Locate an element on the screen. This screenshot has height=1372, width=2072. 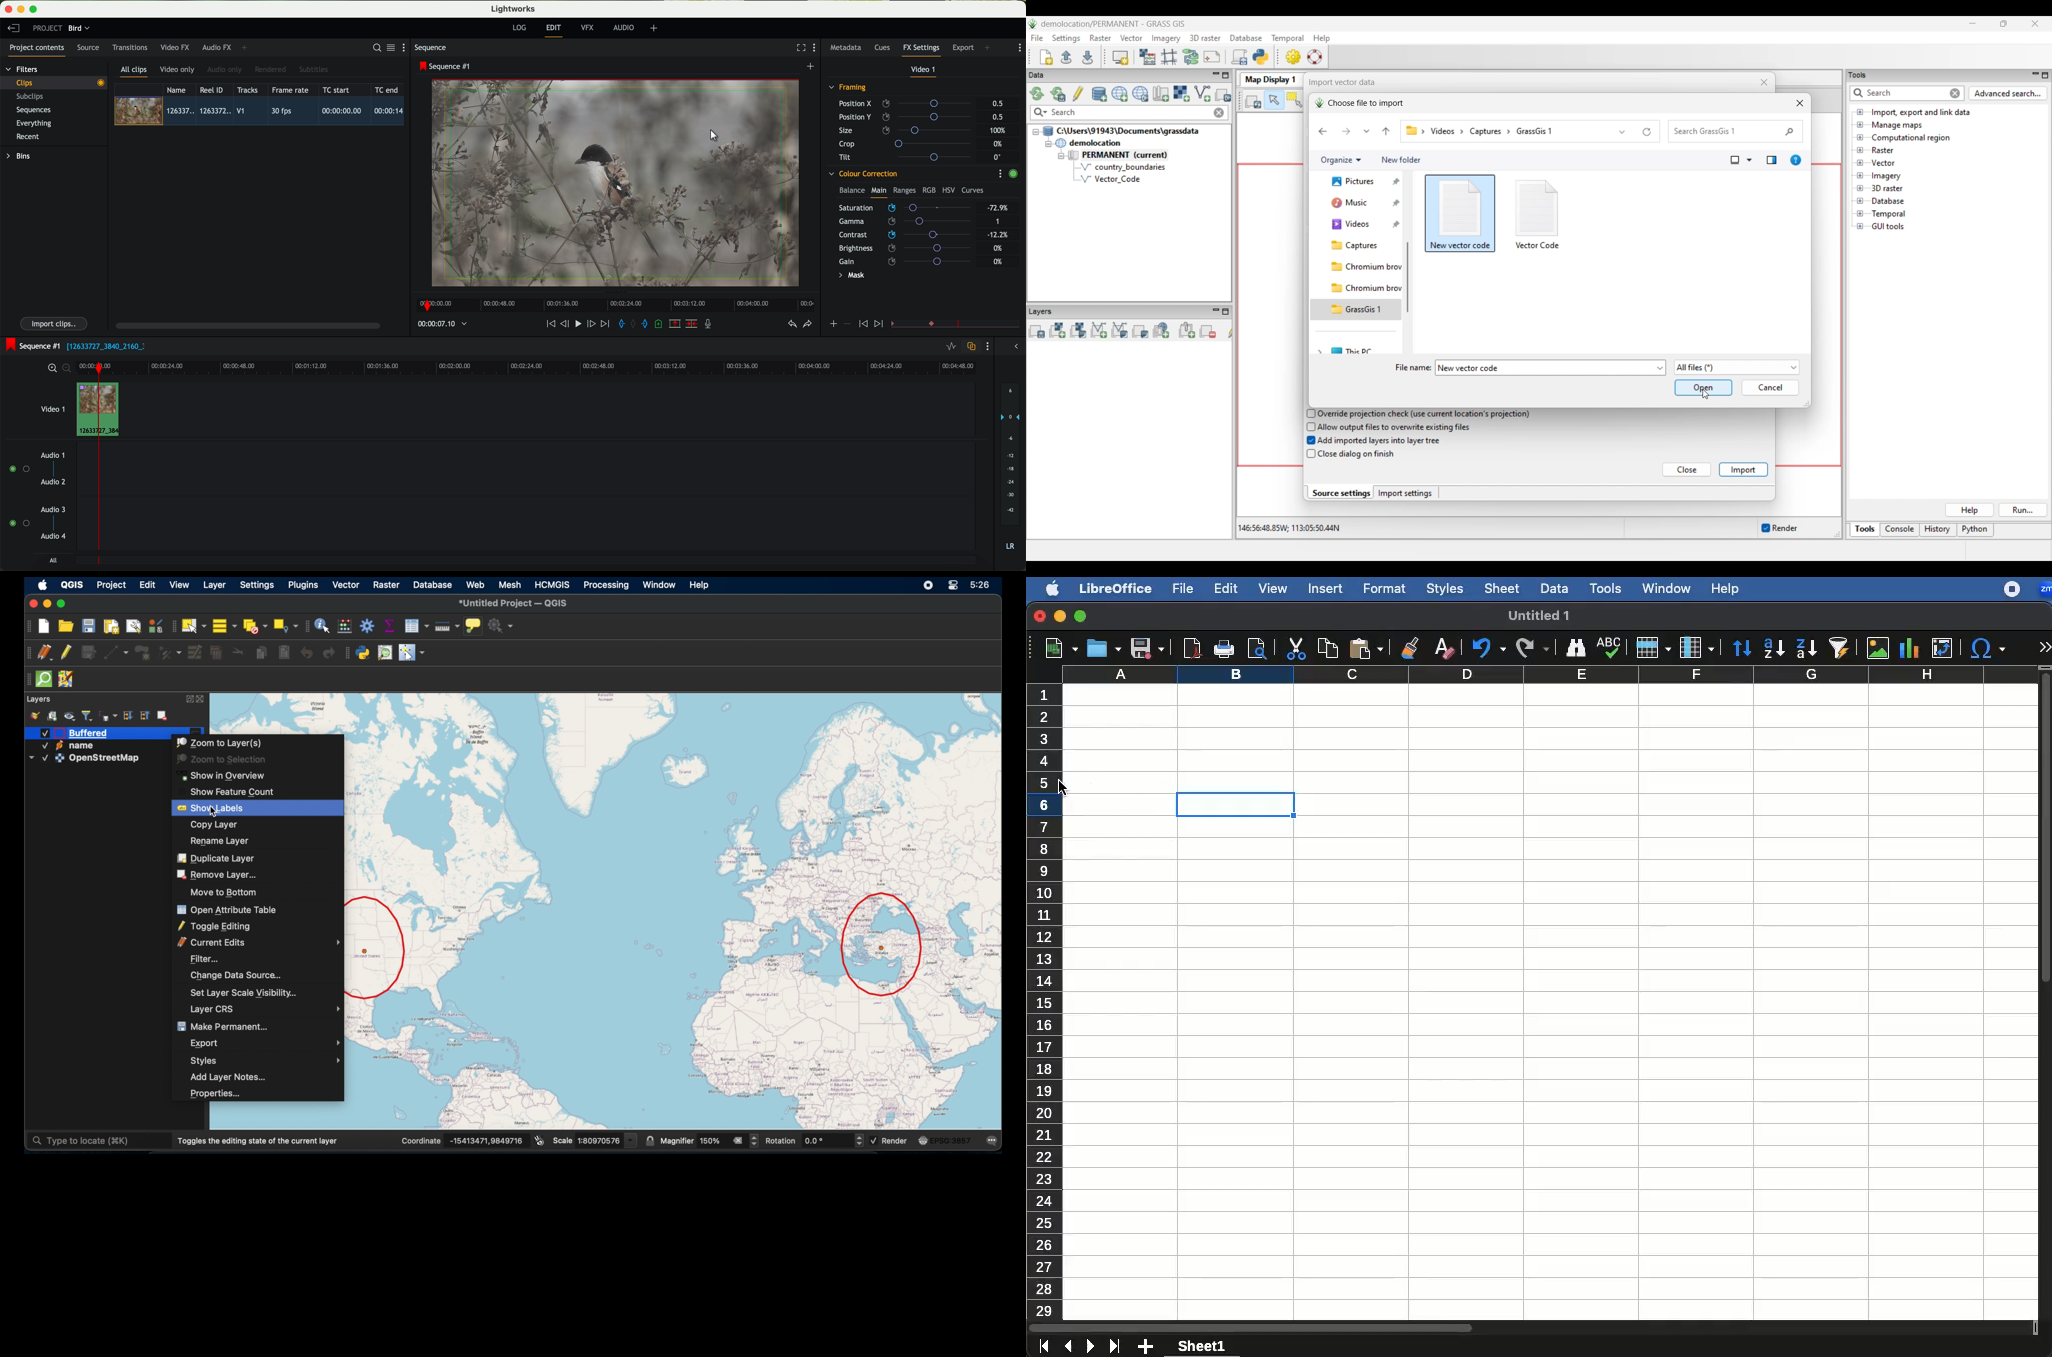
Open existing workspace file is located at coordinates (1066, 57).